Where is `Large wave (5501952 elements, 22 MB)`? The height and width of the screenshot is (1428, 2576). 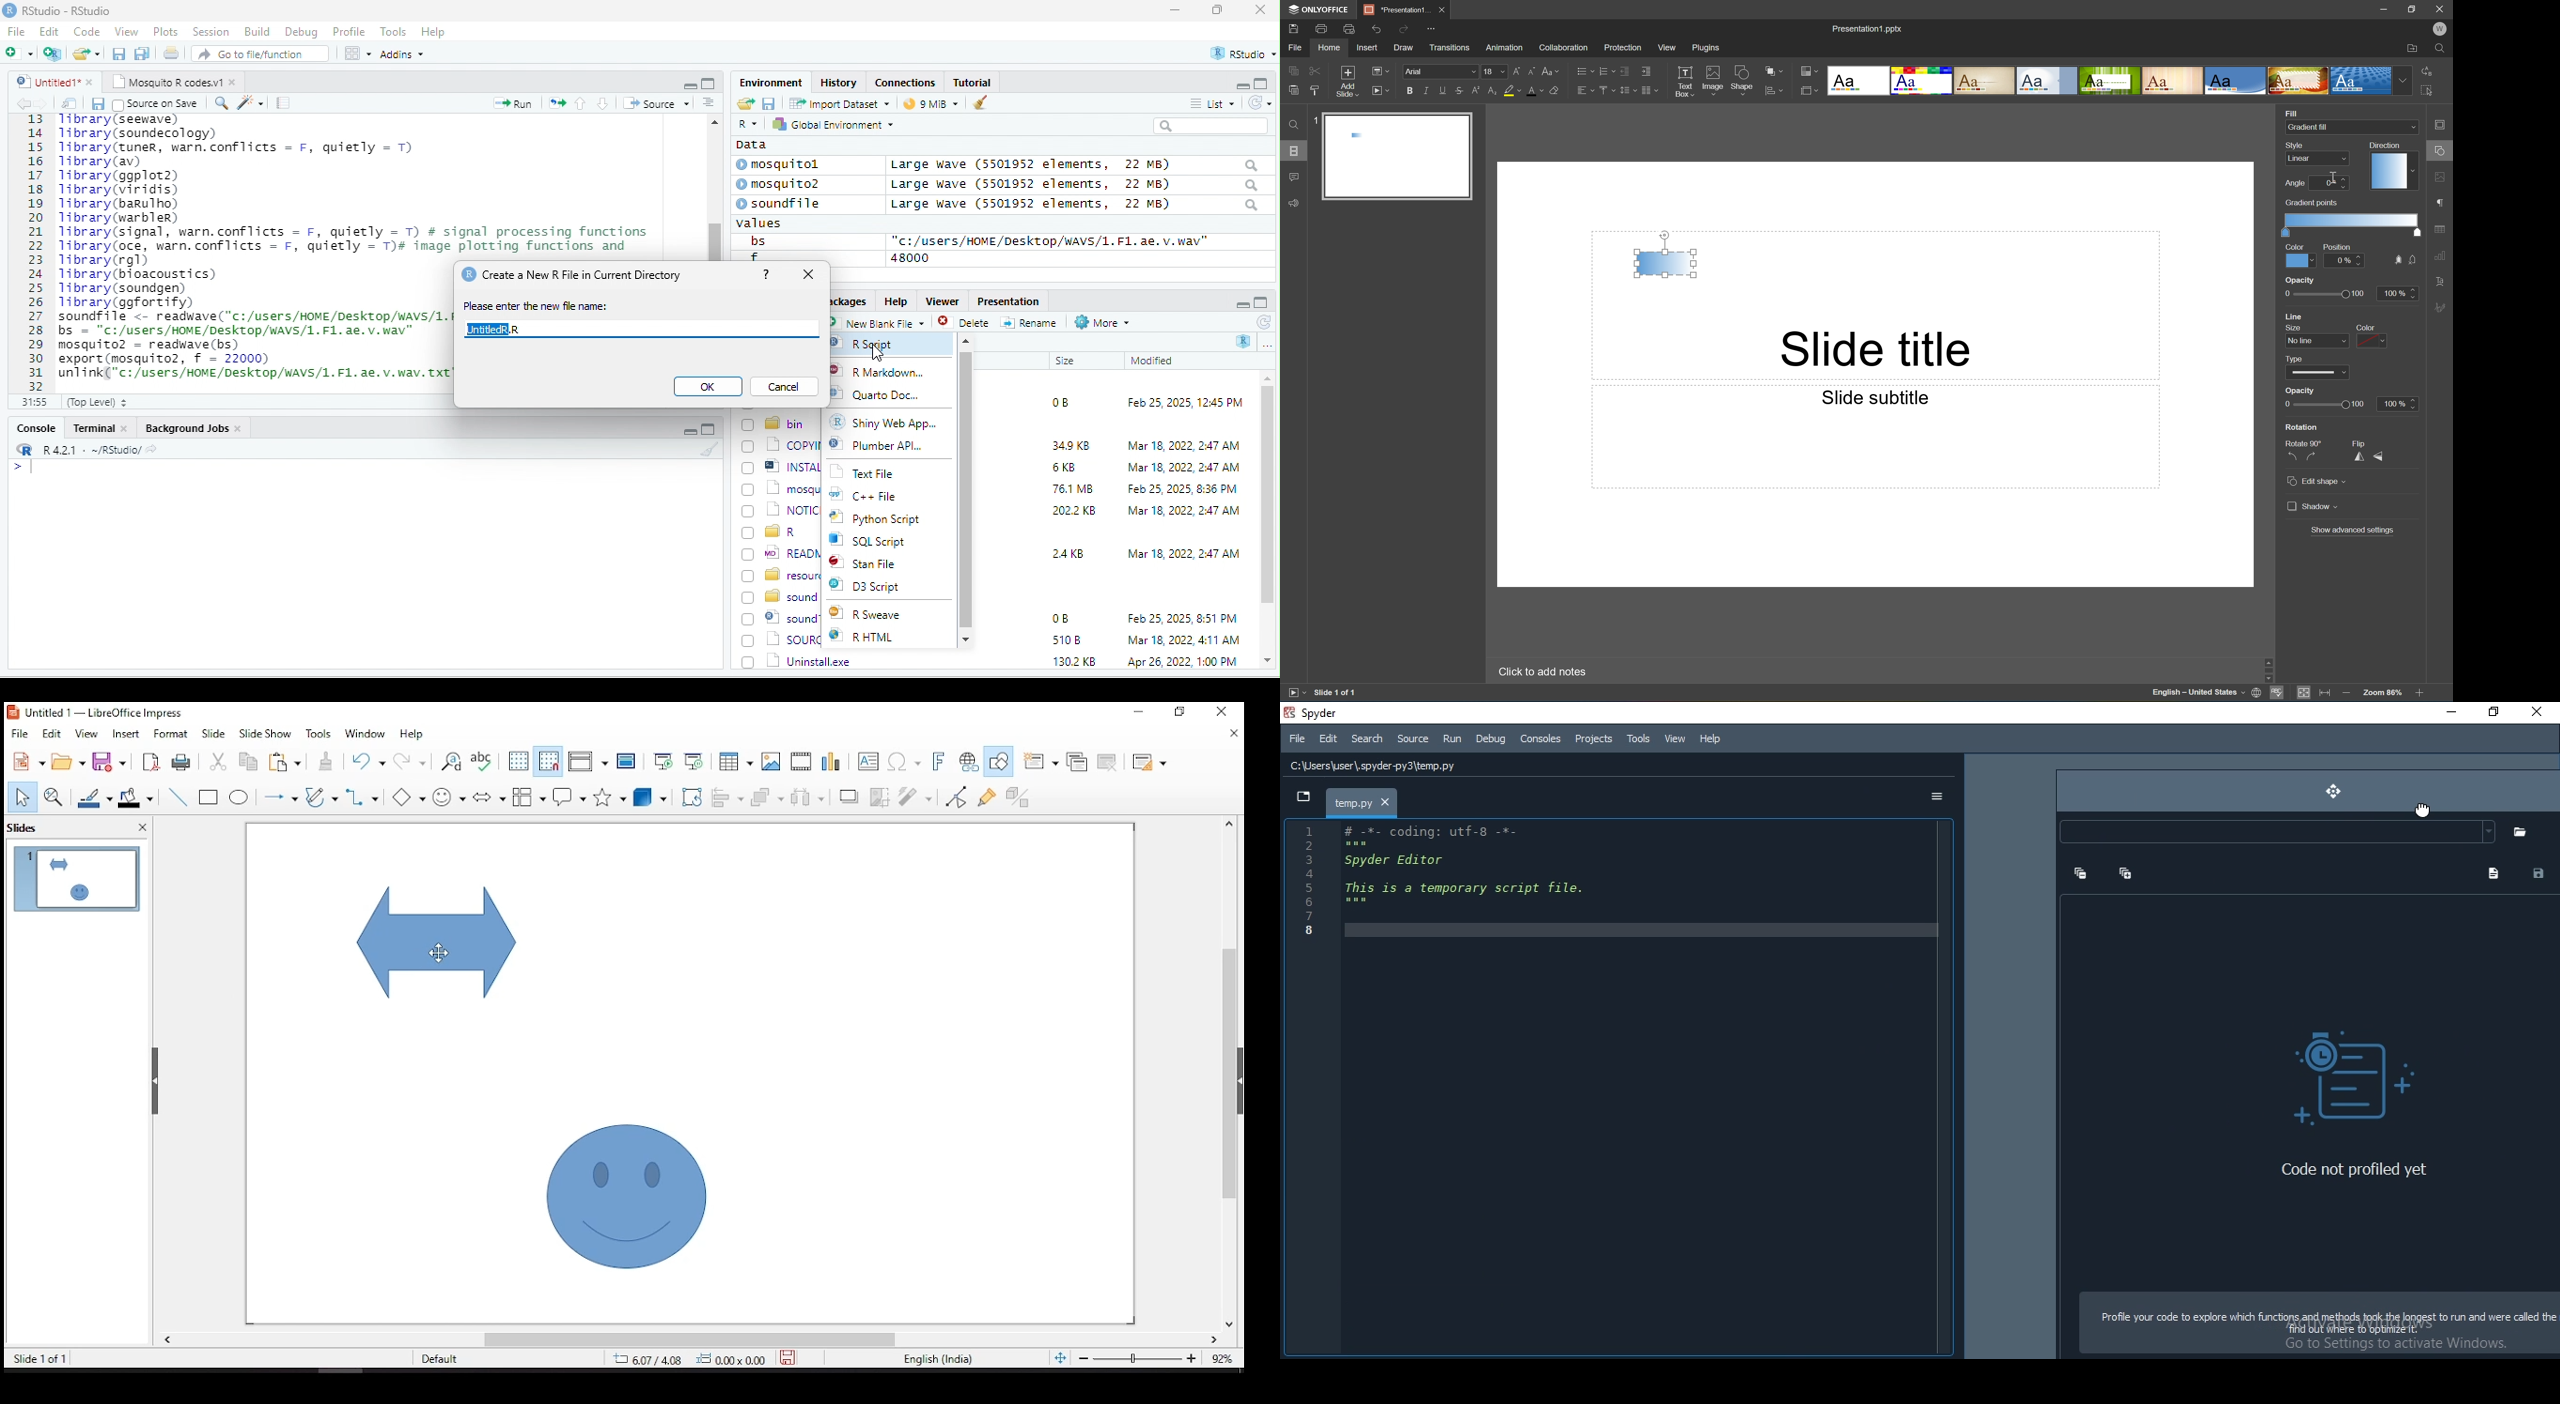
Large wave (5501952 elements, 22 MB) is located at coordinates (1075, 206).